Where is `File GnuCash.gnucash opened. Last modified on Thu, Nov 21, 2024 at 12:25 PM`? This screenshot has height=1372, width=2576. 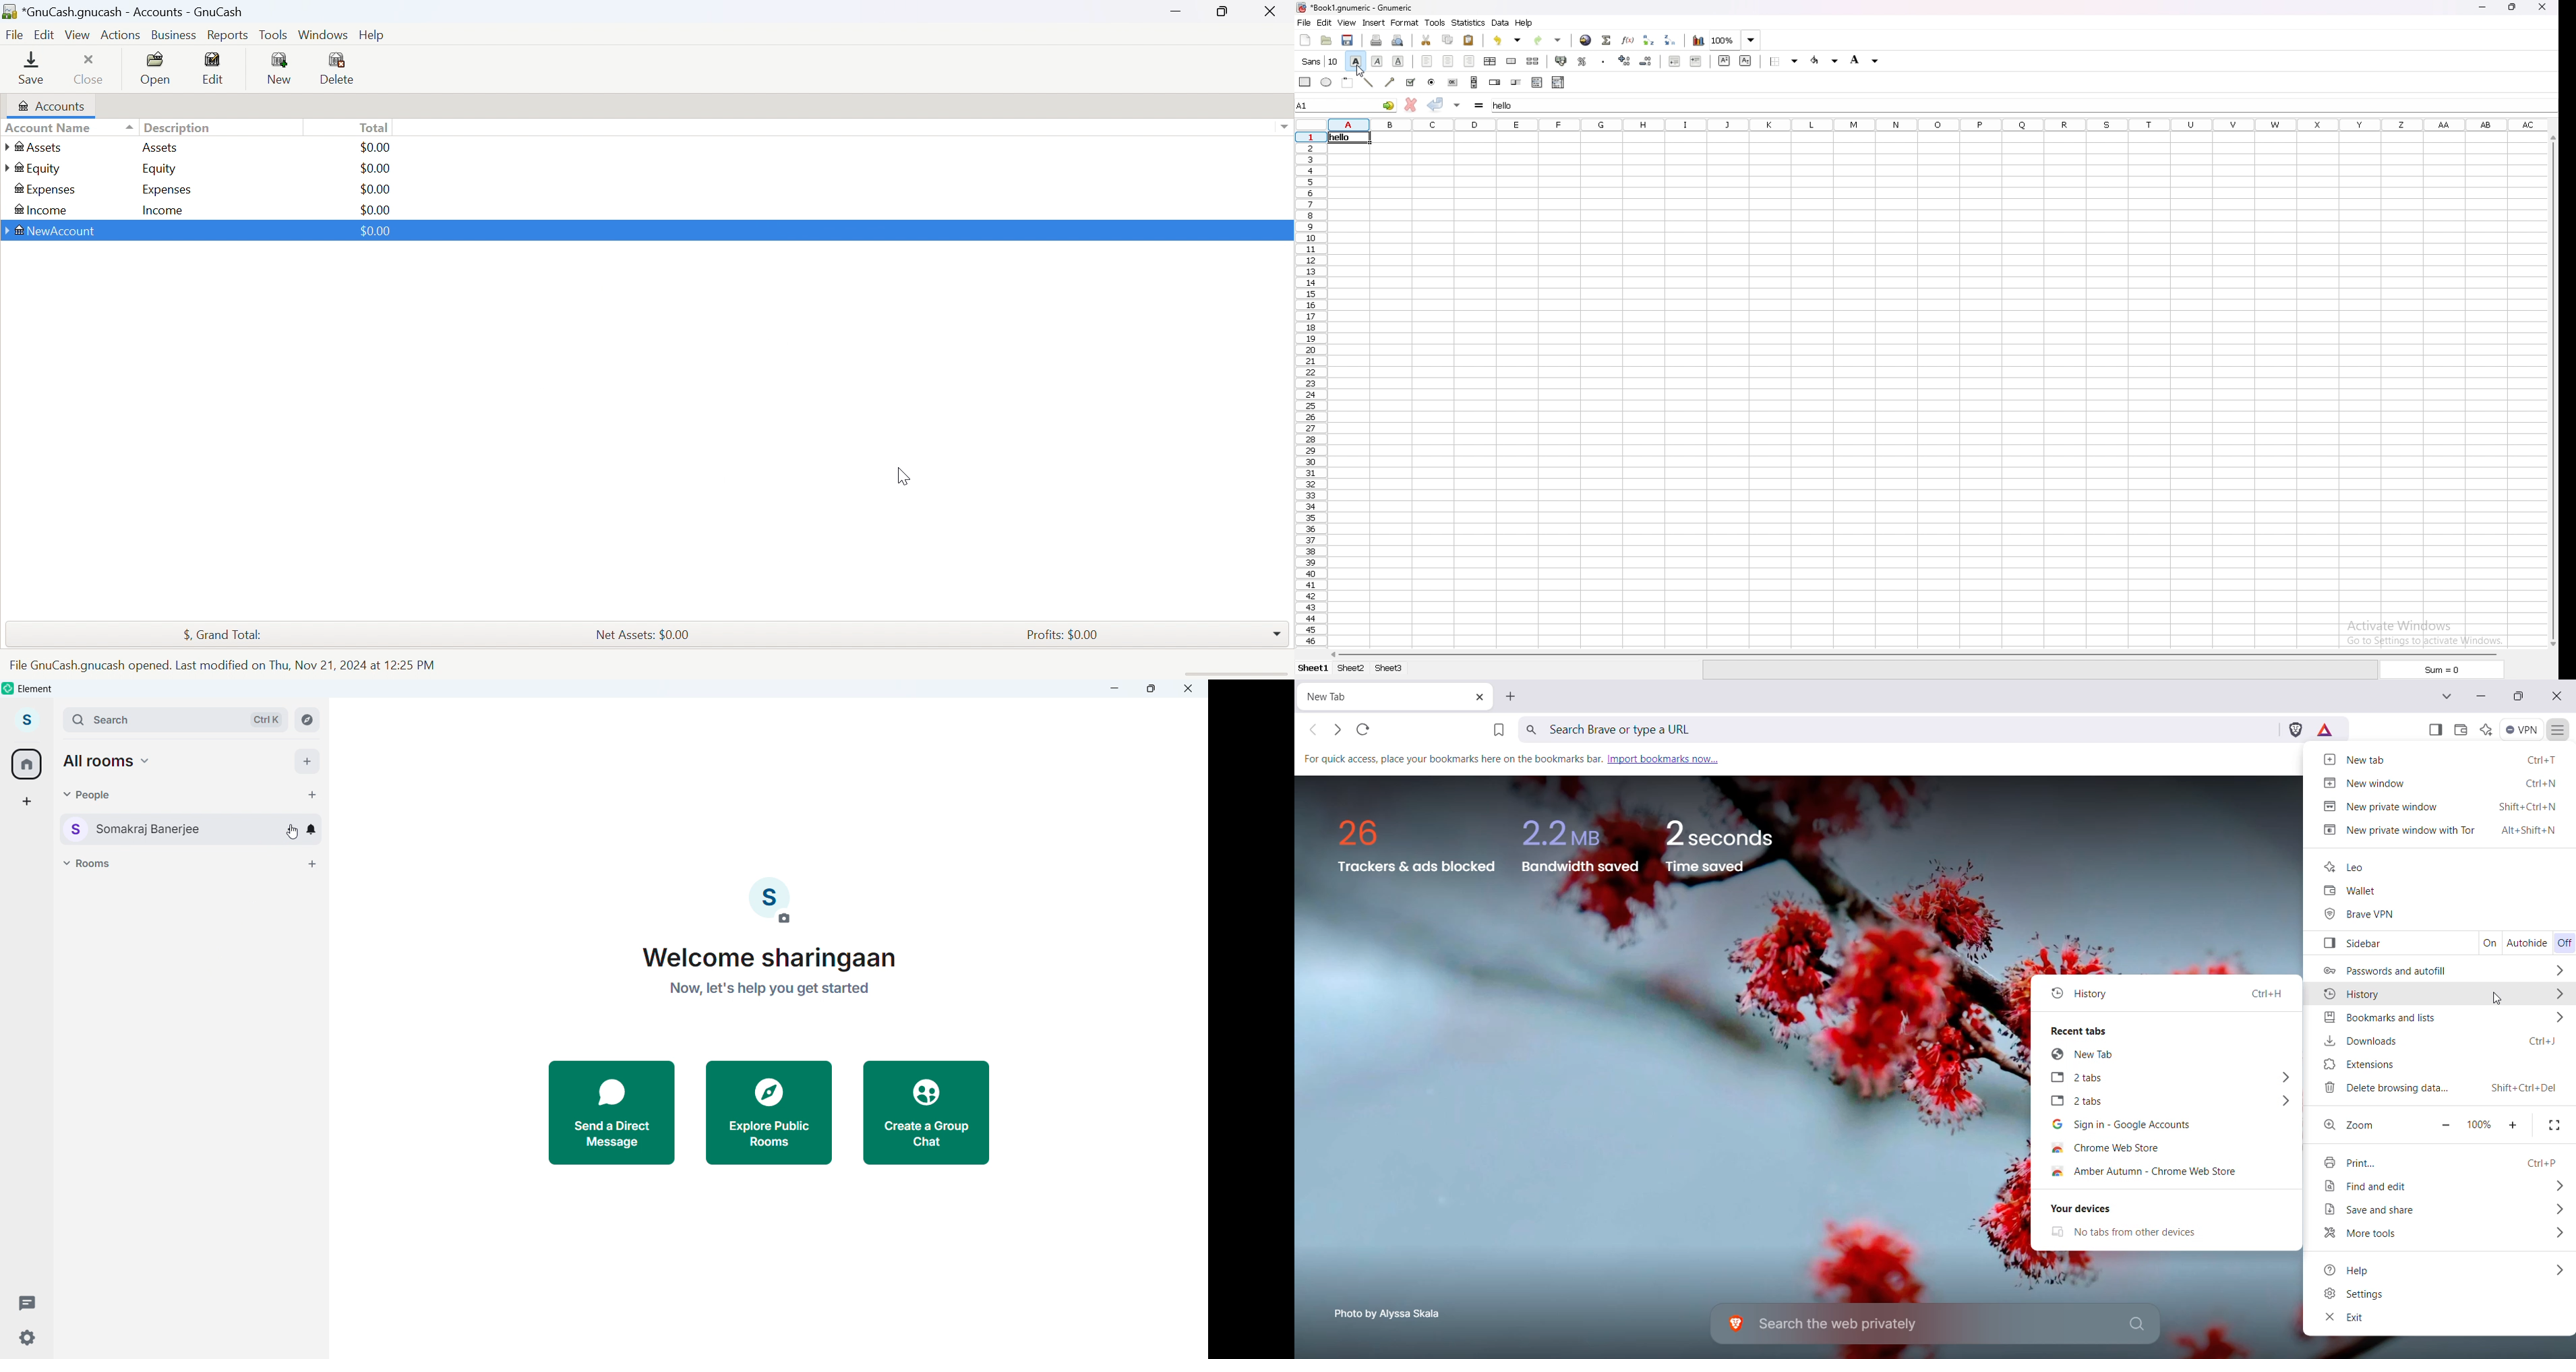 File GnuCash.gnucash opened. Last modified on Thu, Nov 21, 2024 at 12:25 PM is located at coordinates (221, 665).